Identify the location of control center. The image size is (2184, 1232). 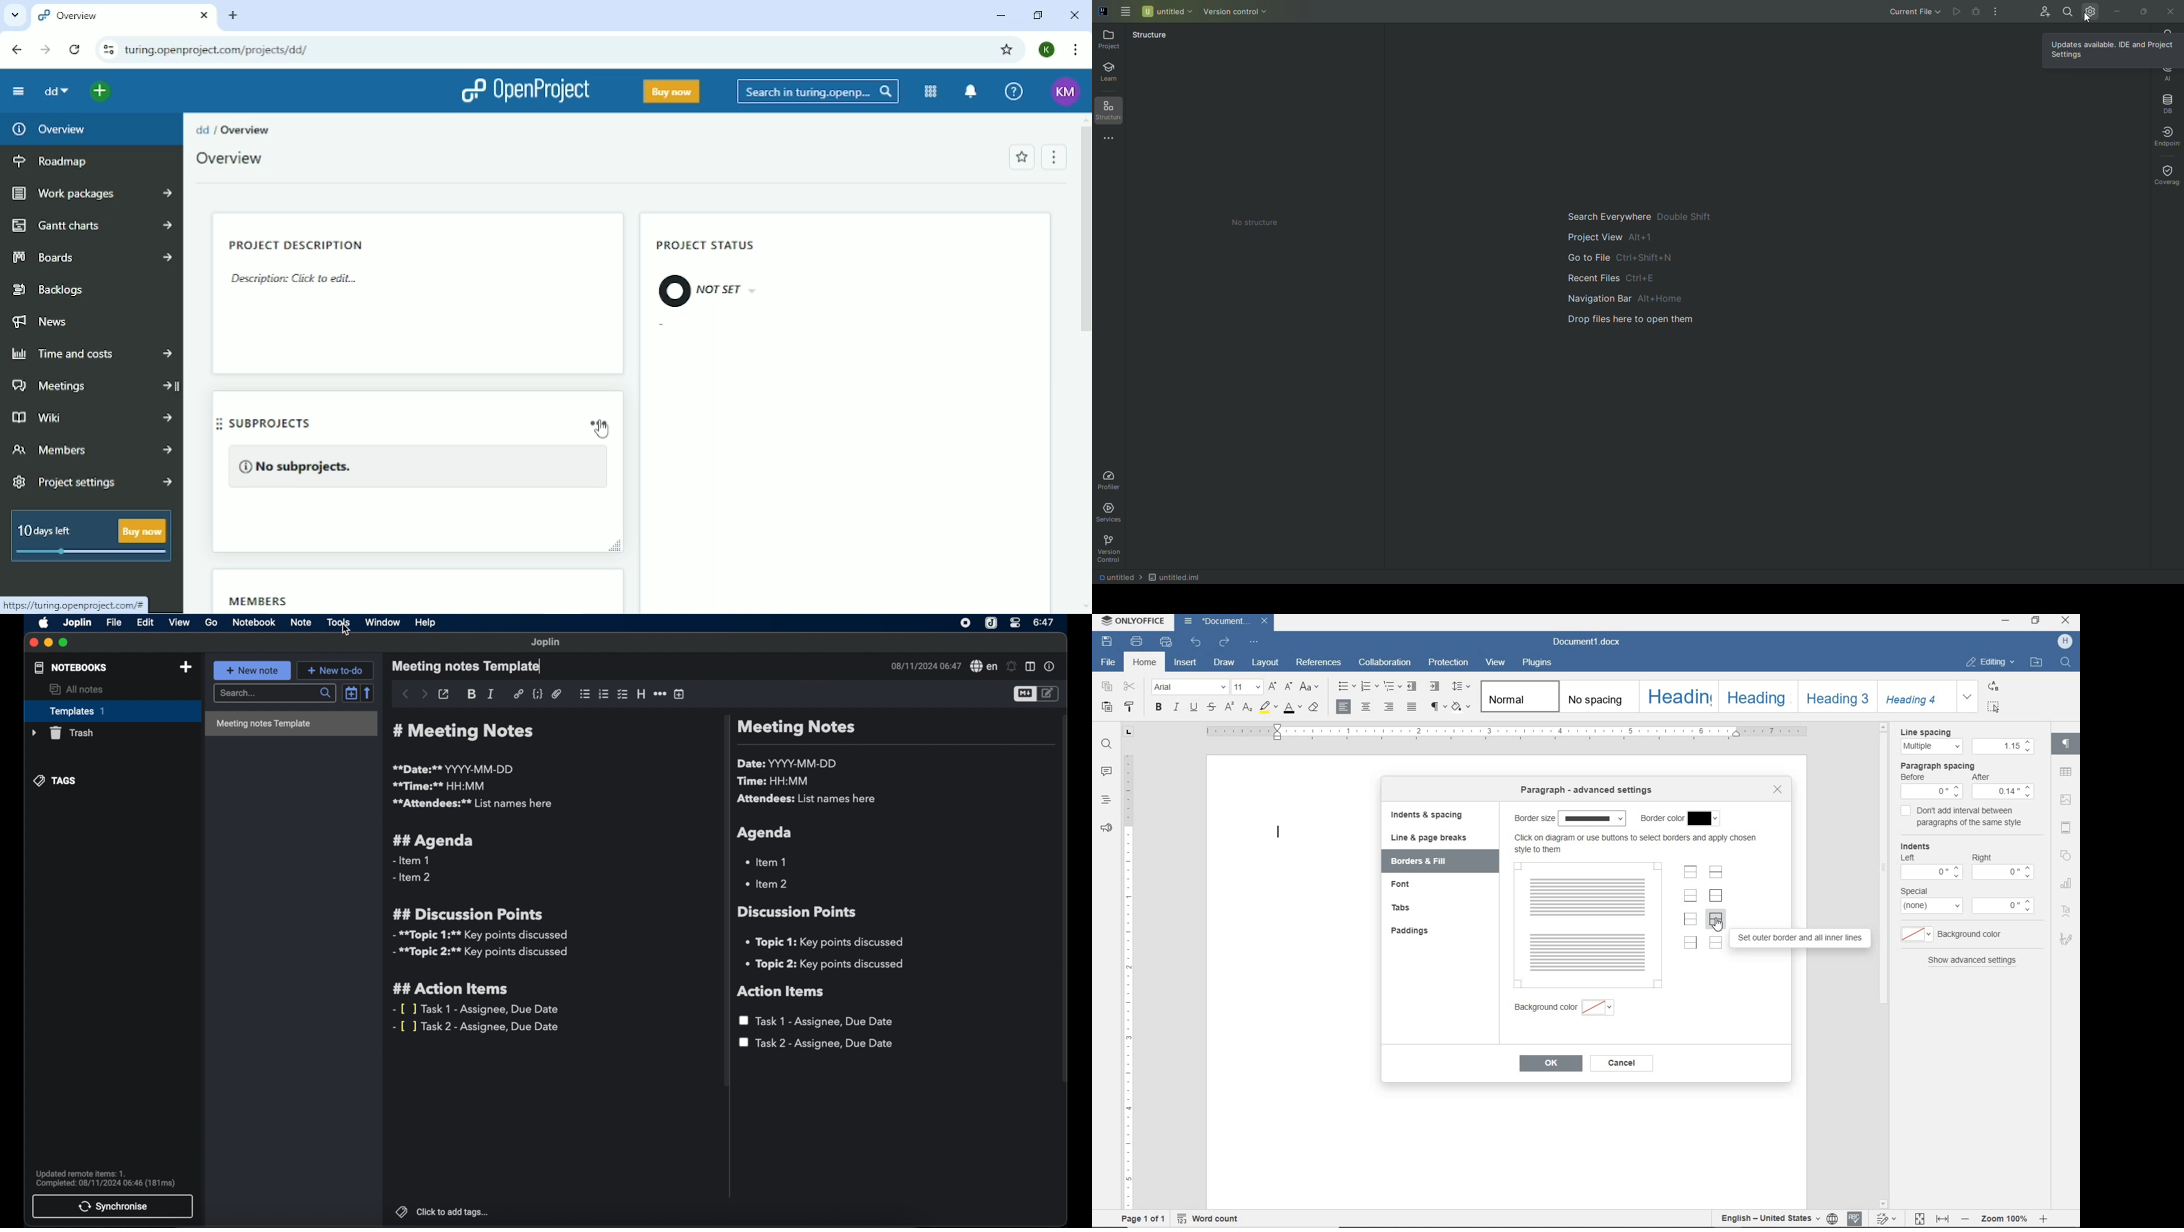
(1016, 624).